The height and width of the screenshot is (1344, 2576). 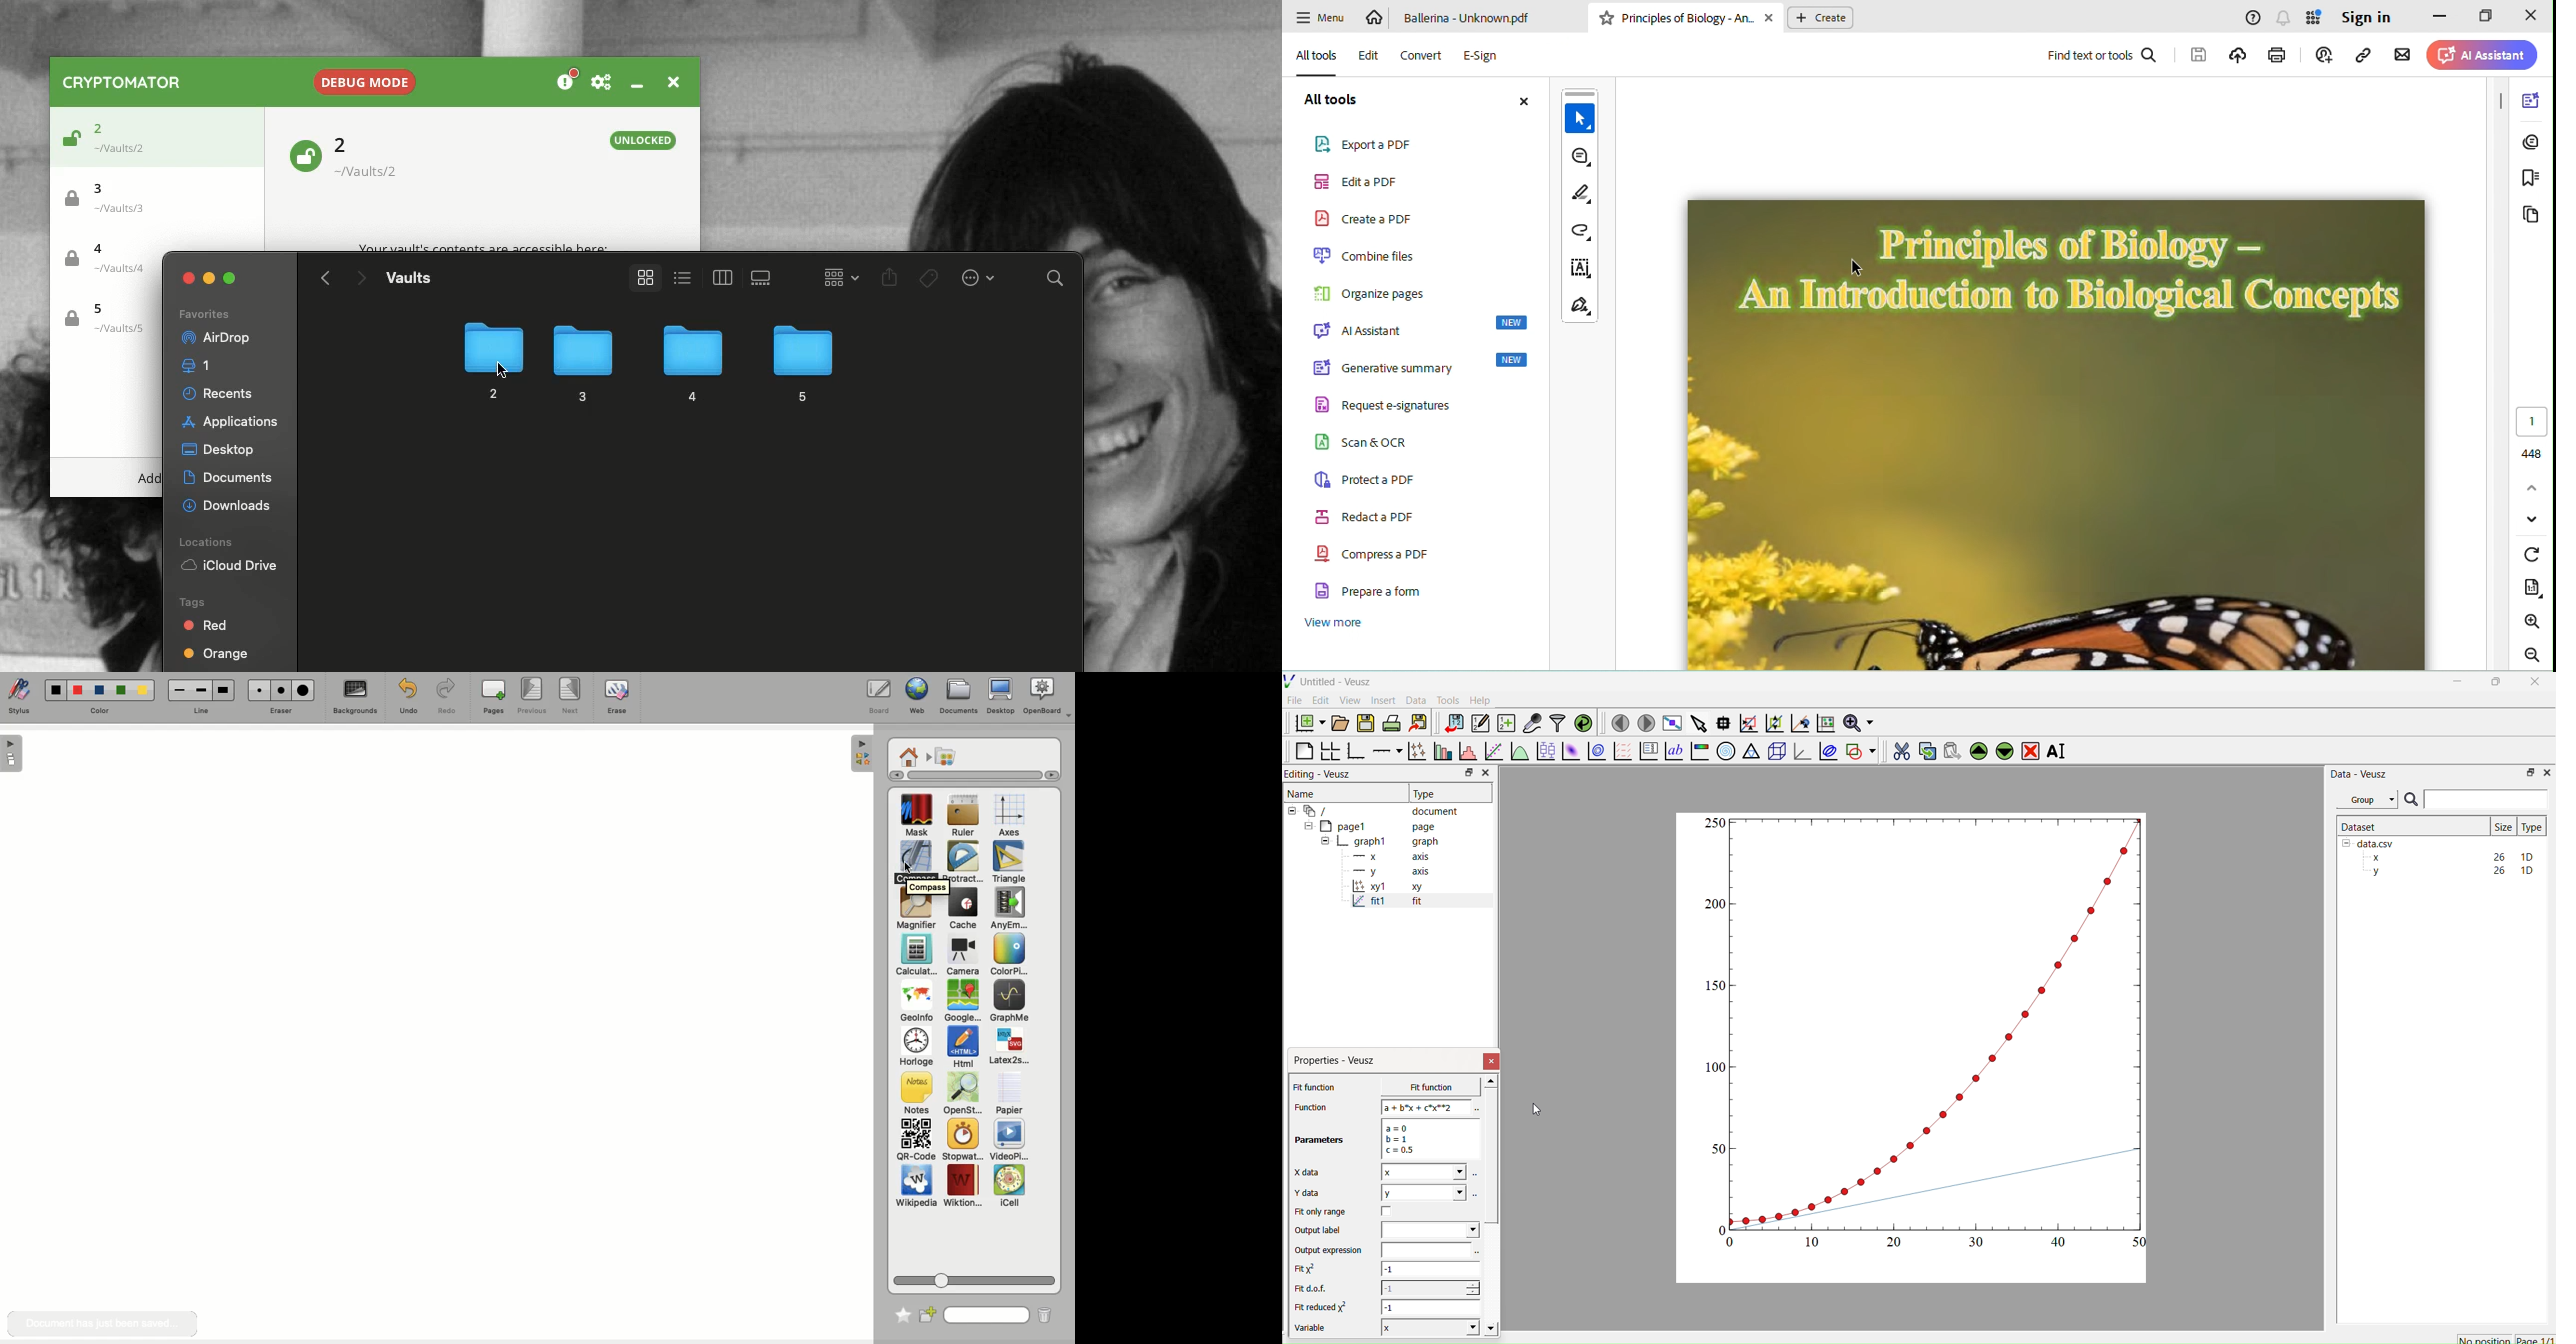 What do you see at coordinates (1428, 1327) in the screenshot?
I see `X ` at bounding box center [1428, 1327].